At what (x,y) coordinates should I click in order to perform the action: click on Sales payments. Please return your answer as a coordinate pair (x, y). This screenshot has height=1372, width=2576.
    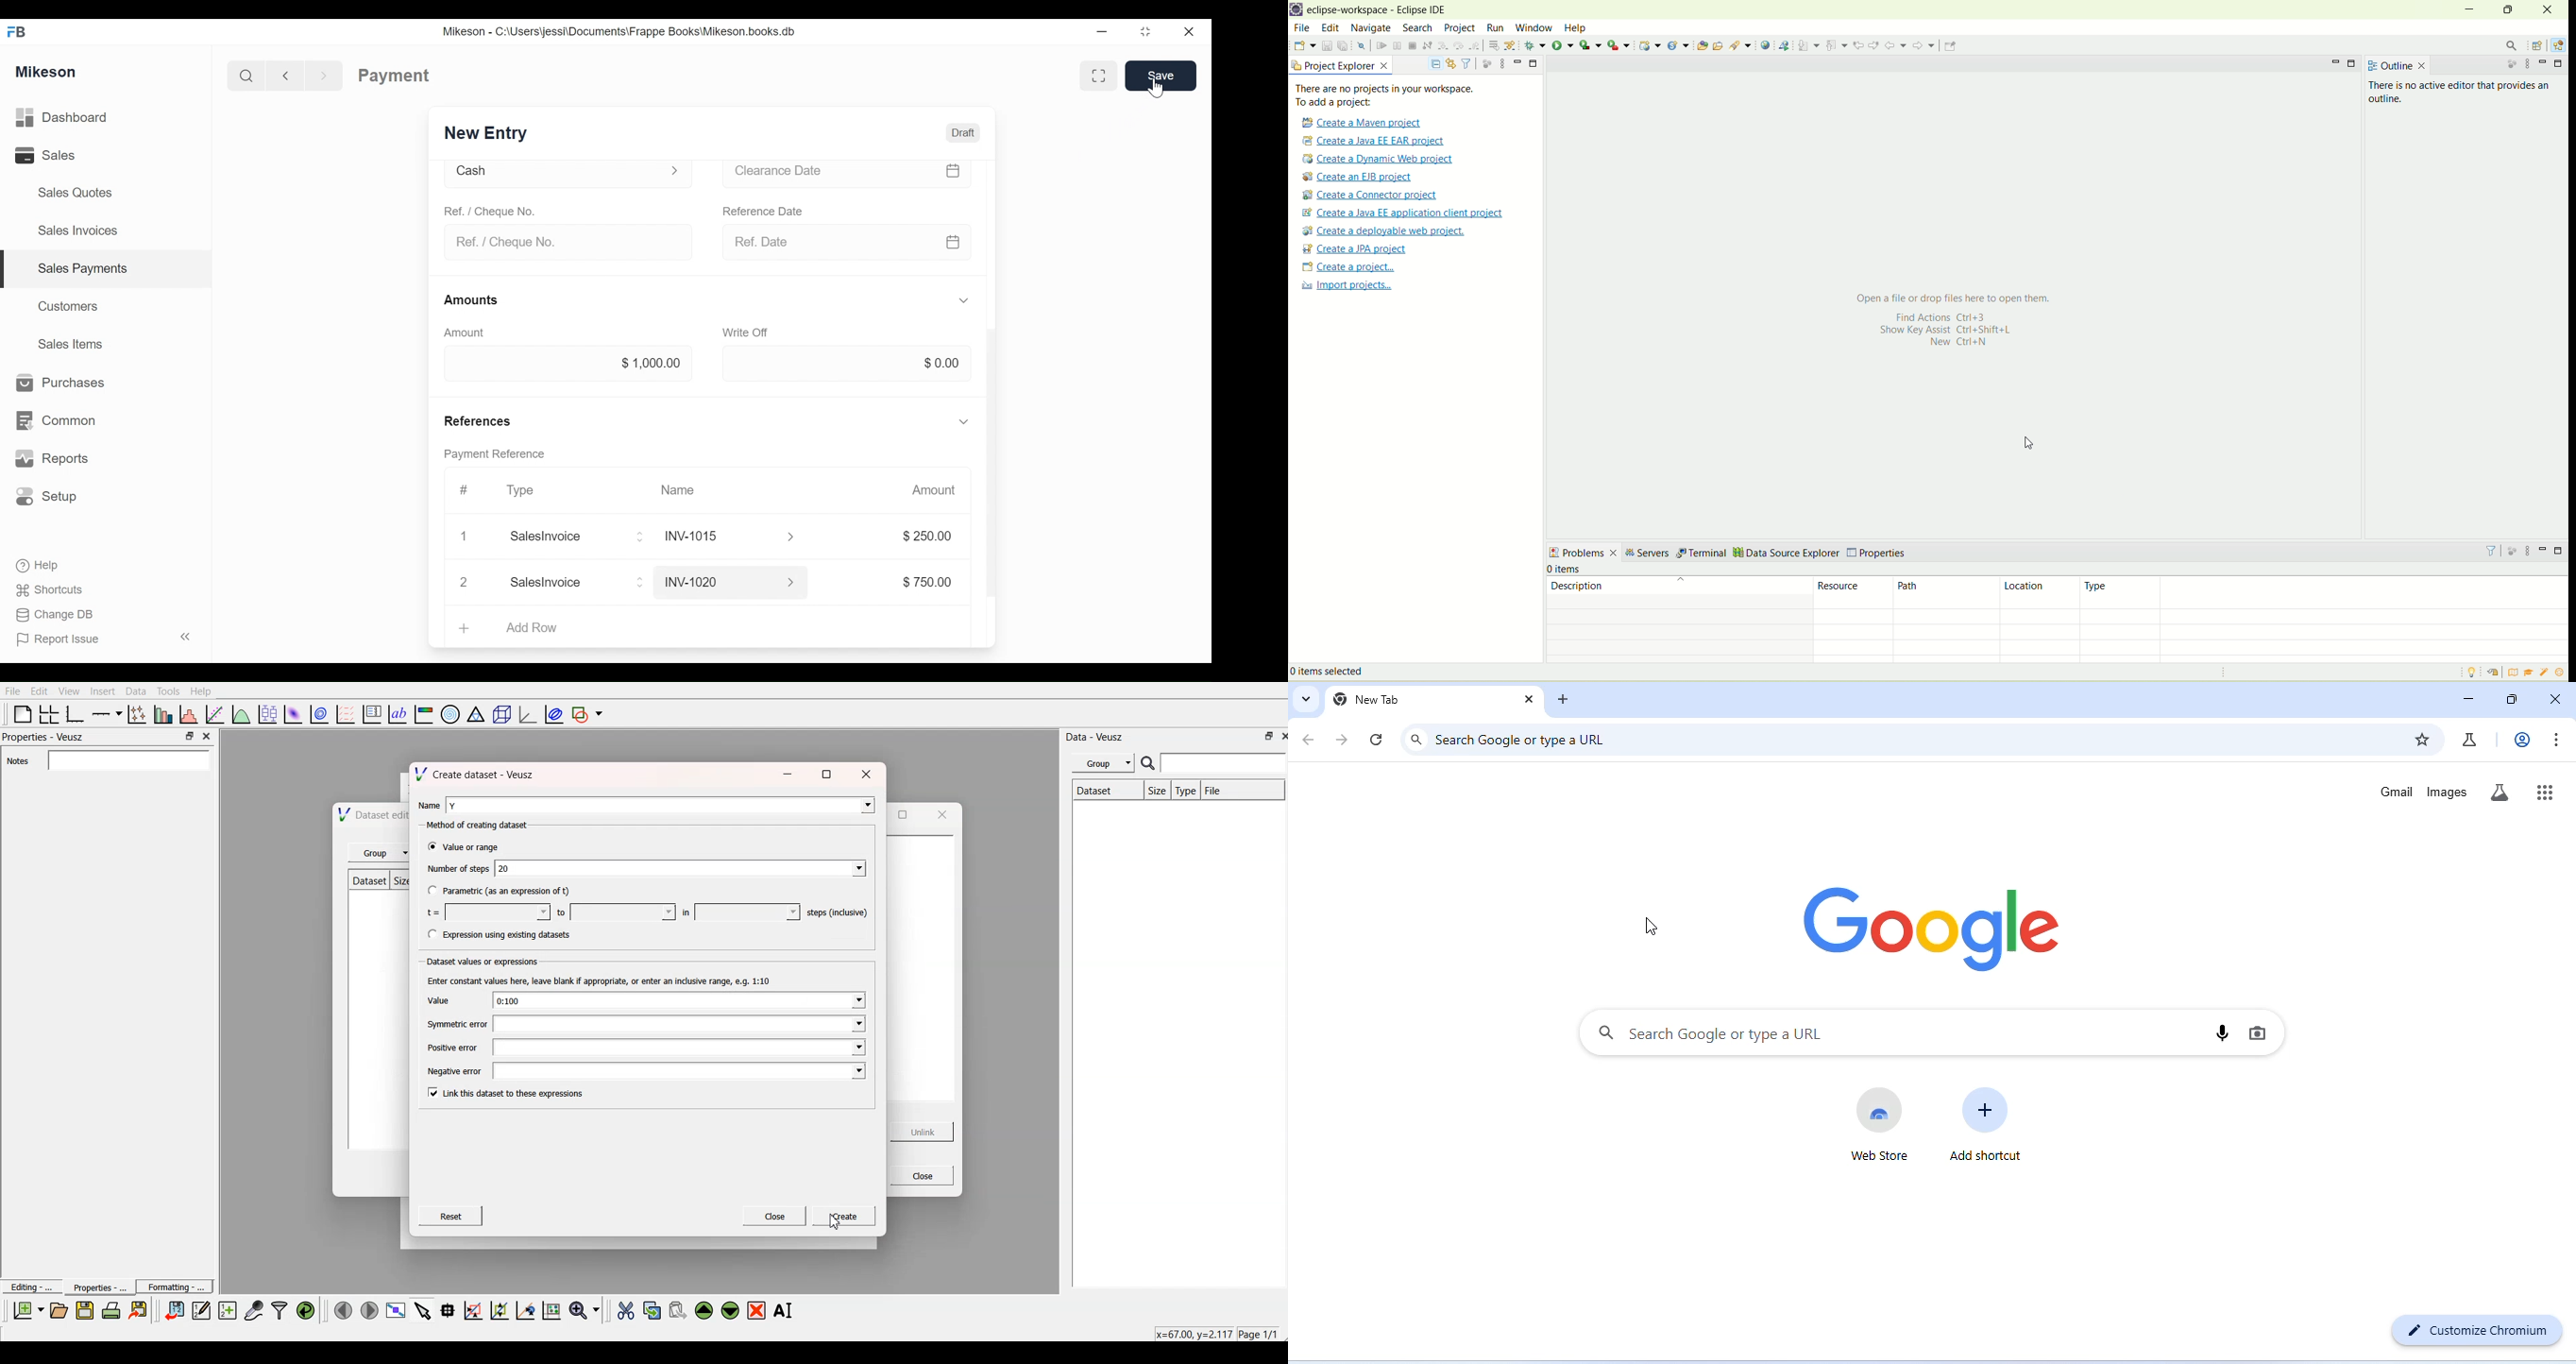
    Looking at the image, I should click on (85, 268).